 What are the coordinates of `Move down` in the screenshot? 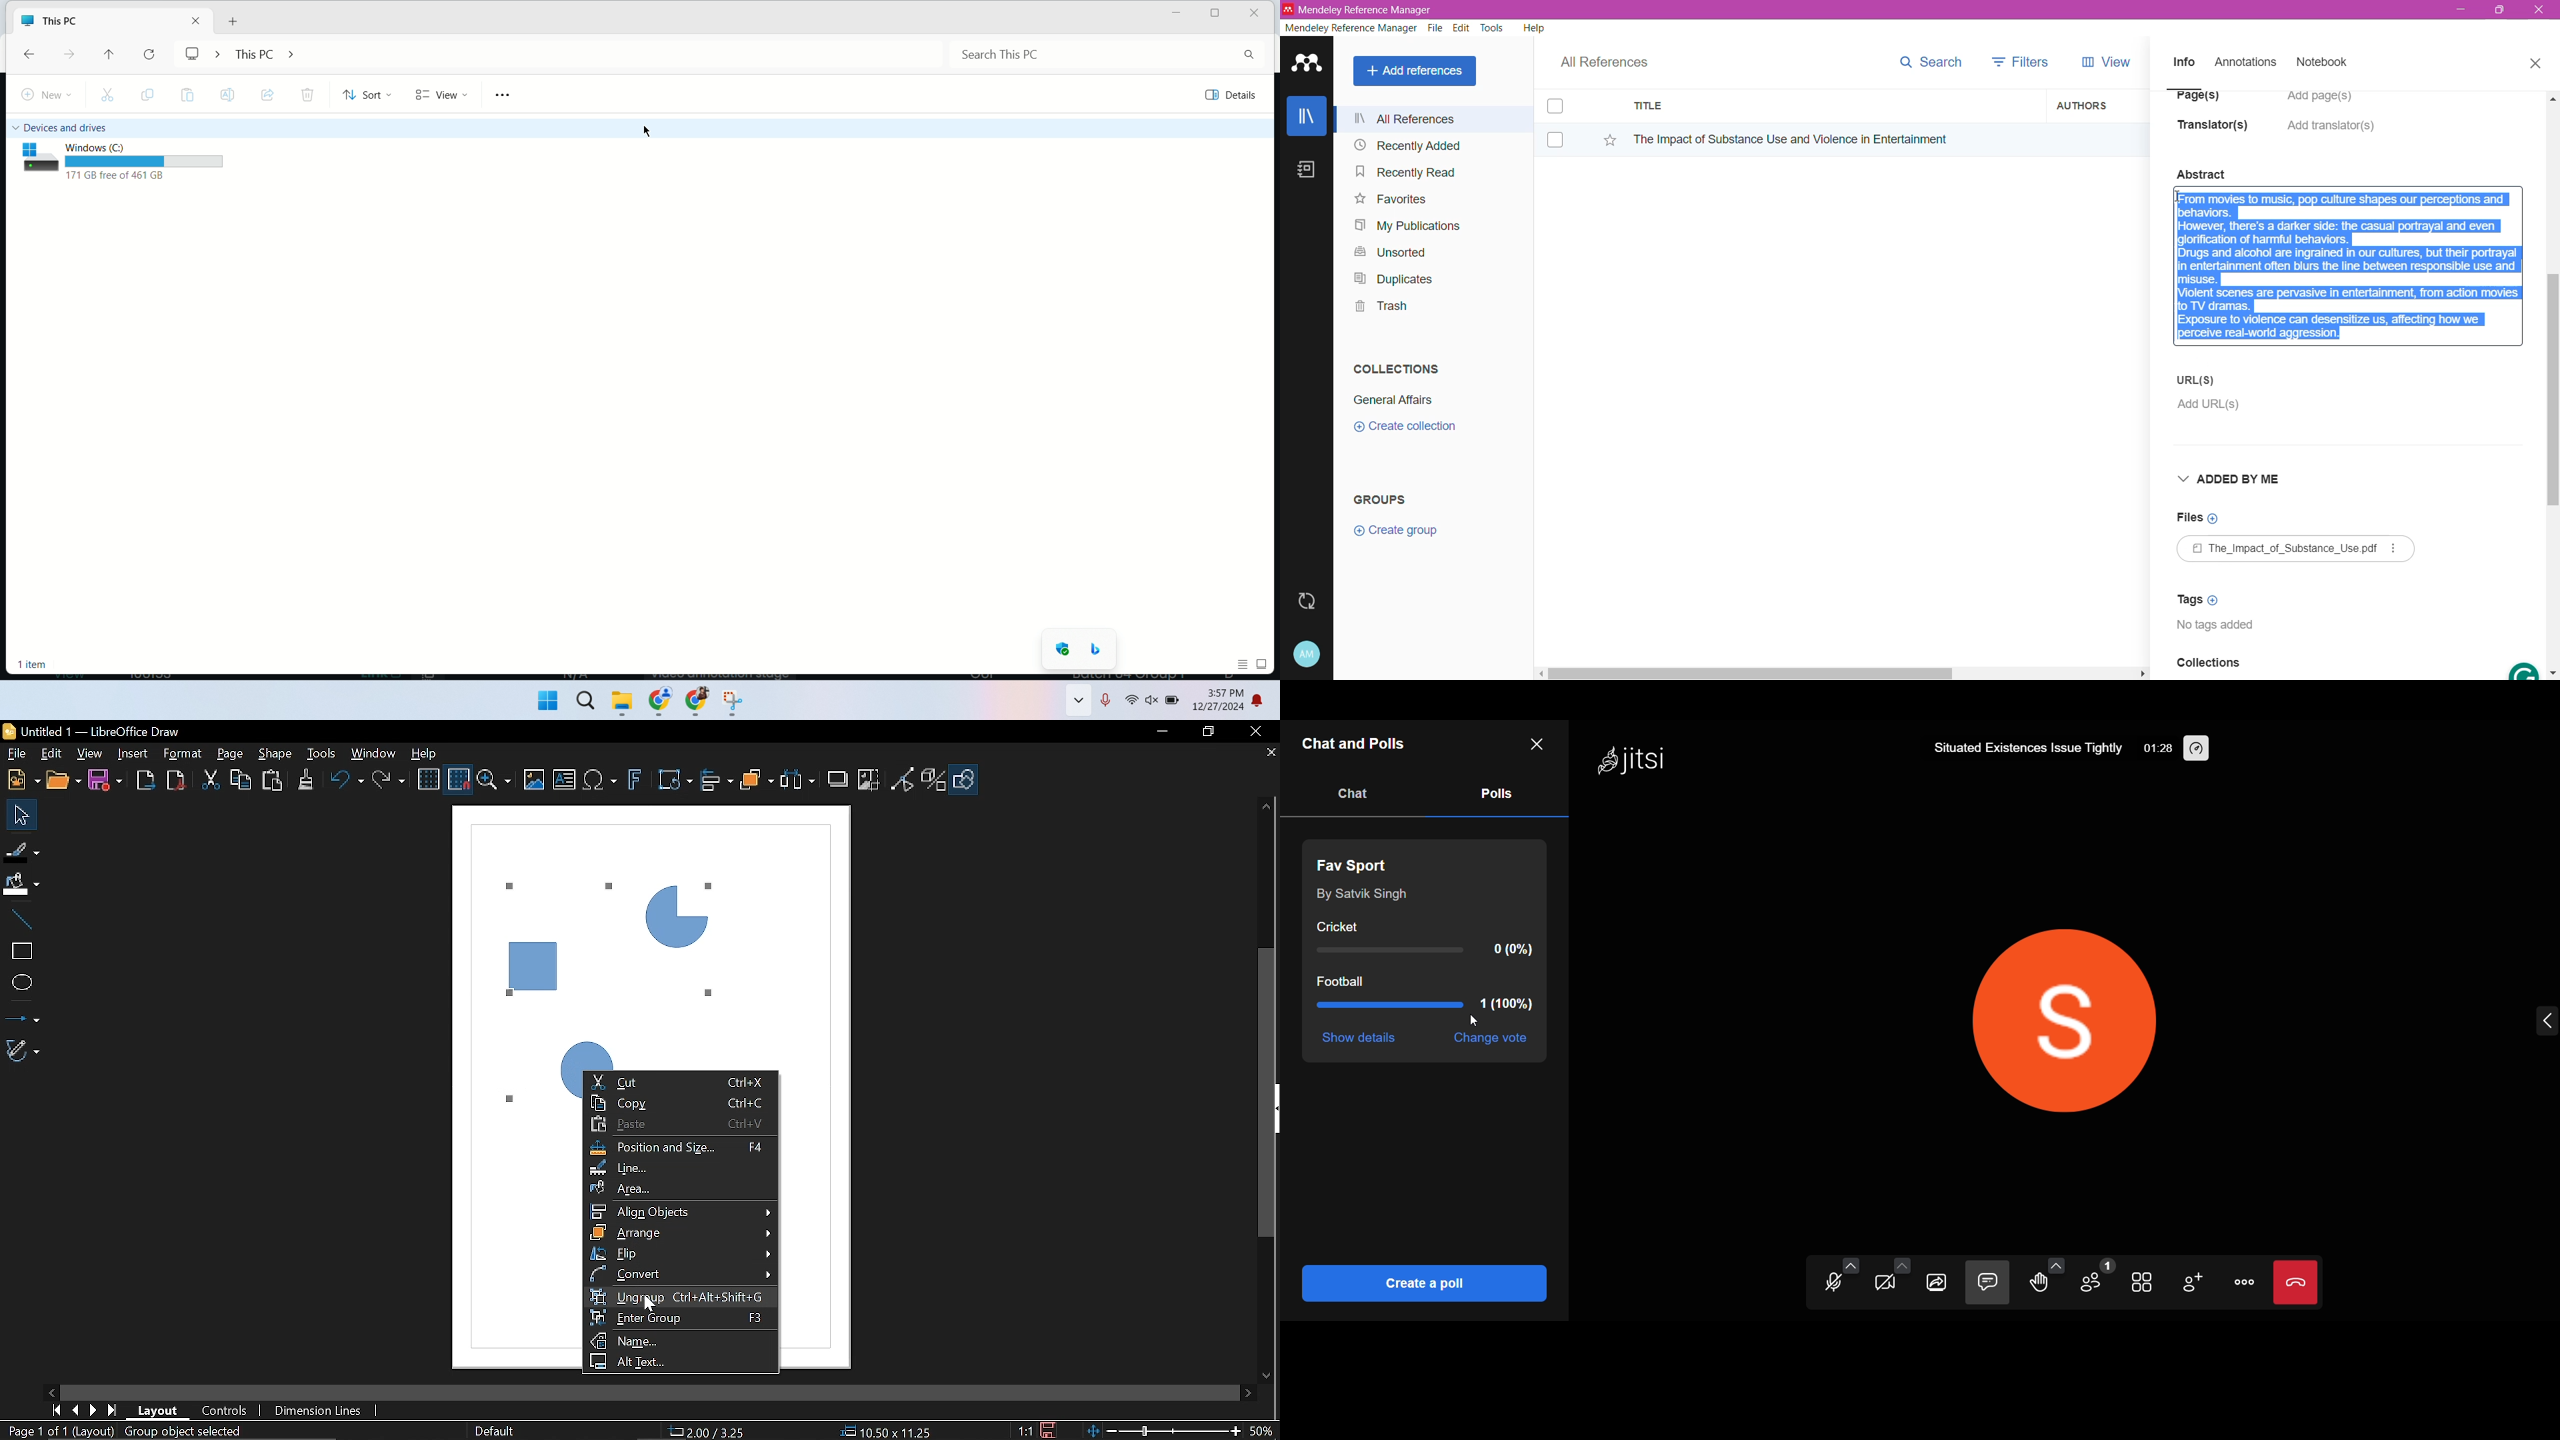 It's located at (1266, 1378).